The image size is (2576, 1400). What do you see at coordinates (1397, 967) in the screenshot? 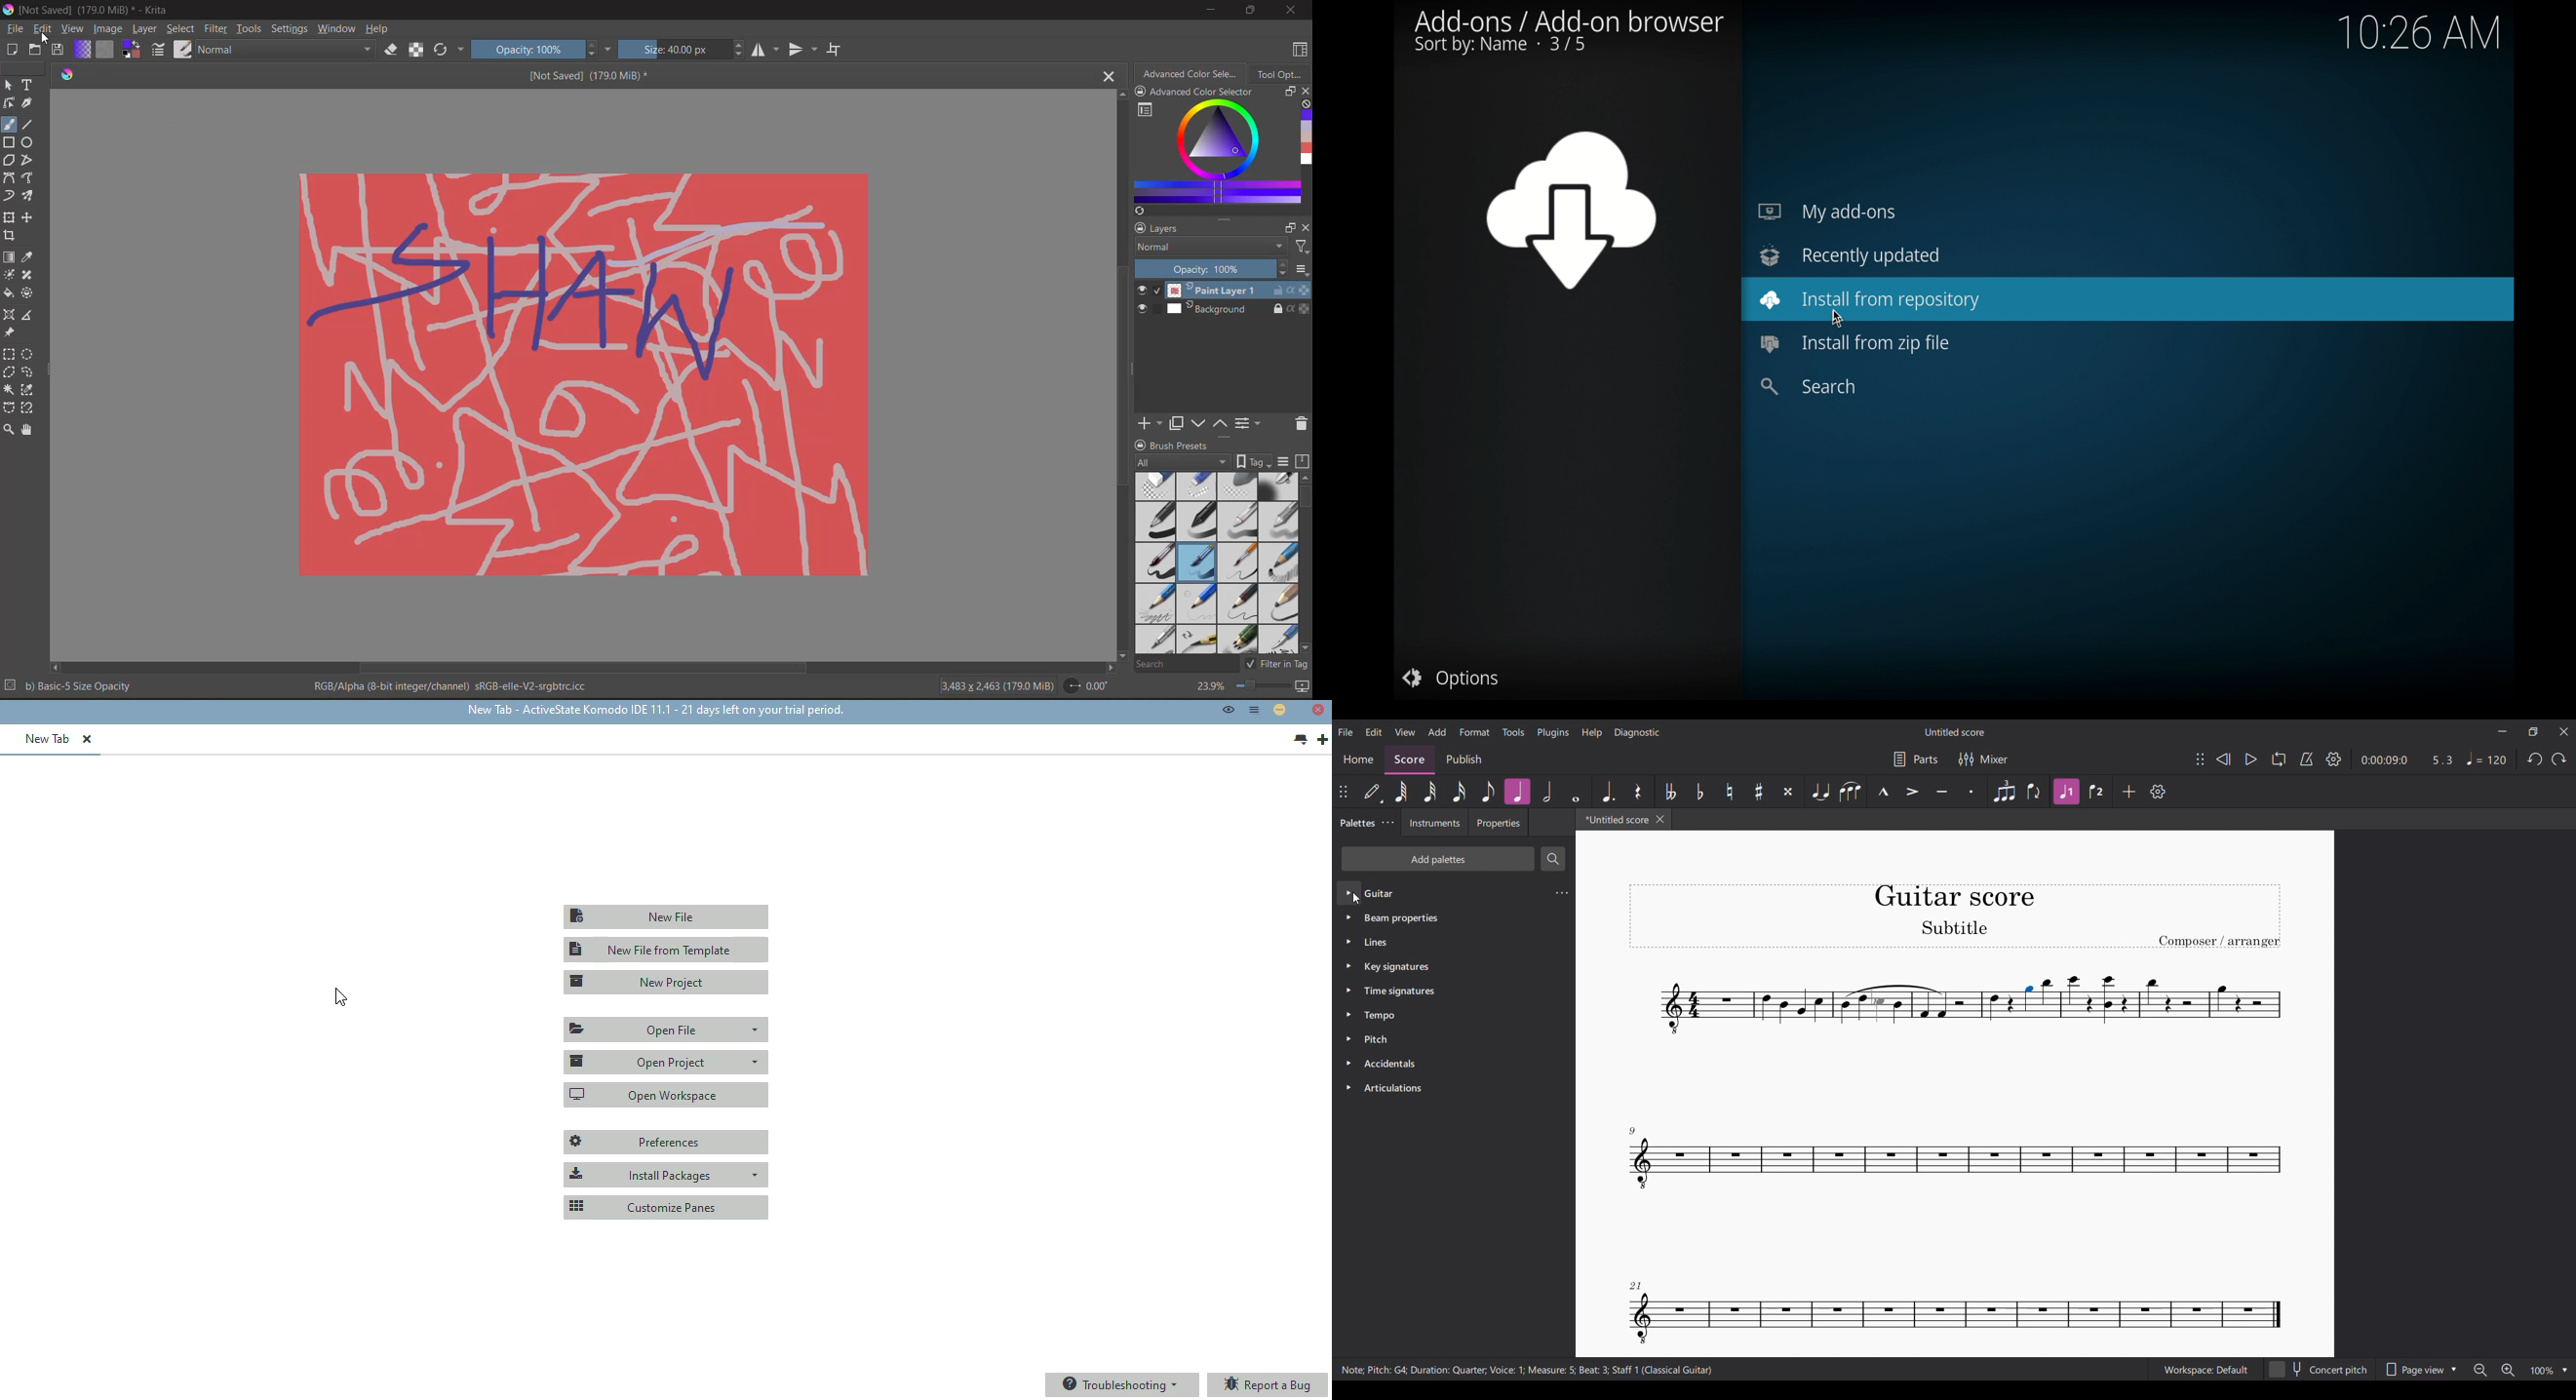
I see `Key signatures palette` at bounding box center [1397, 967].